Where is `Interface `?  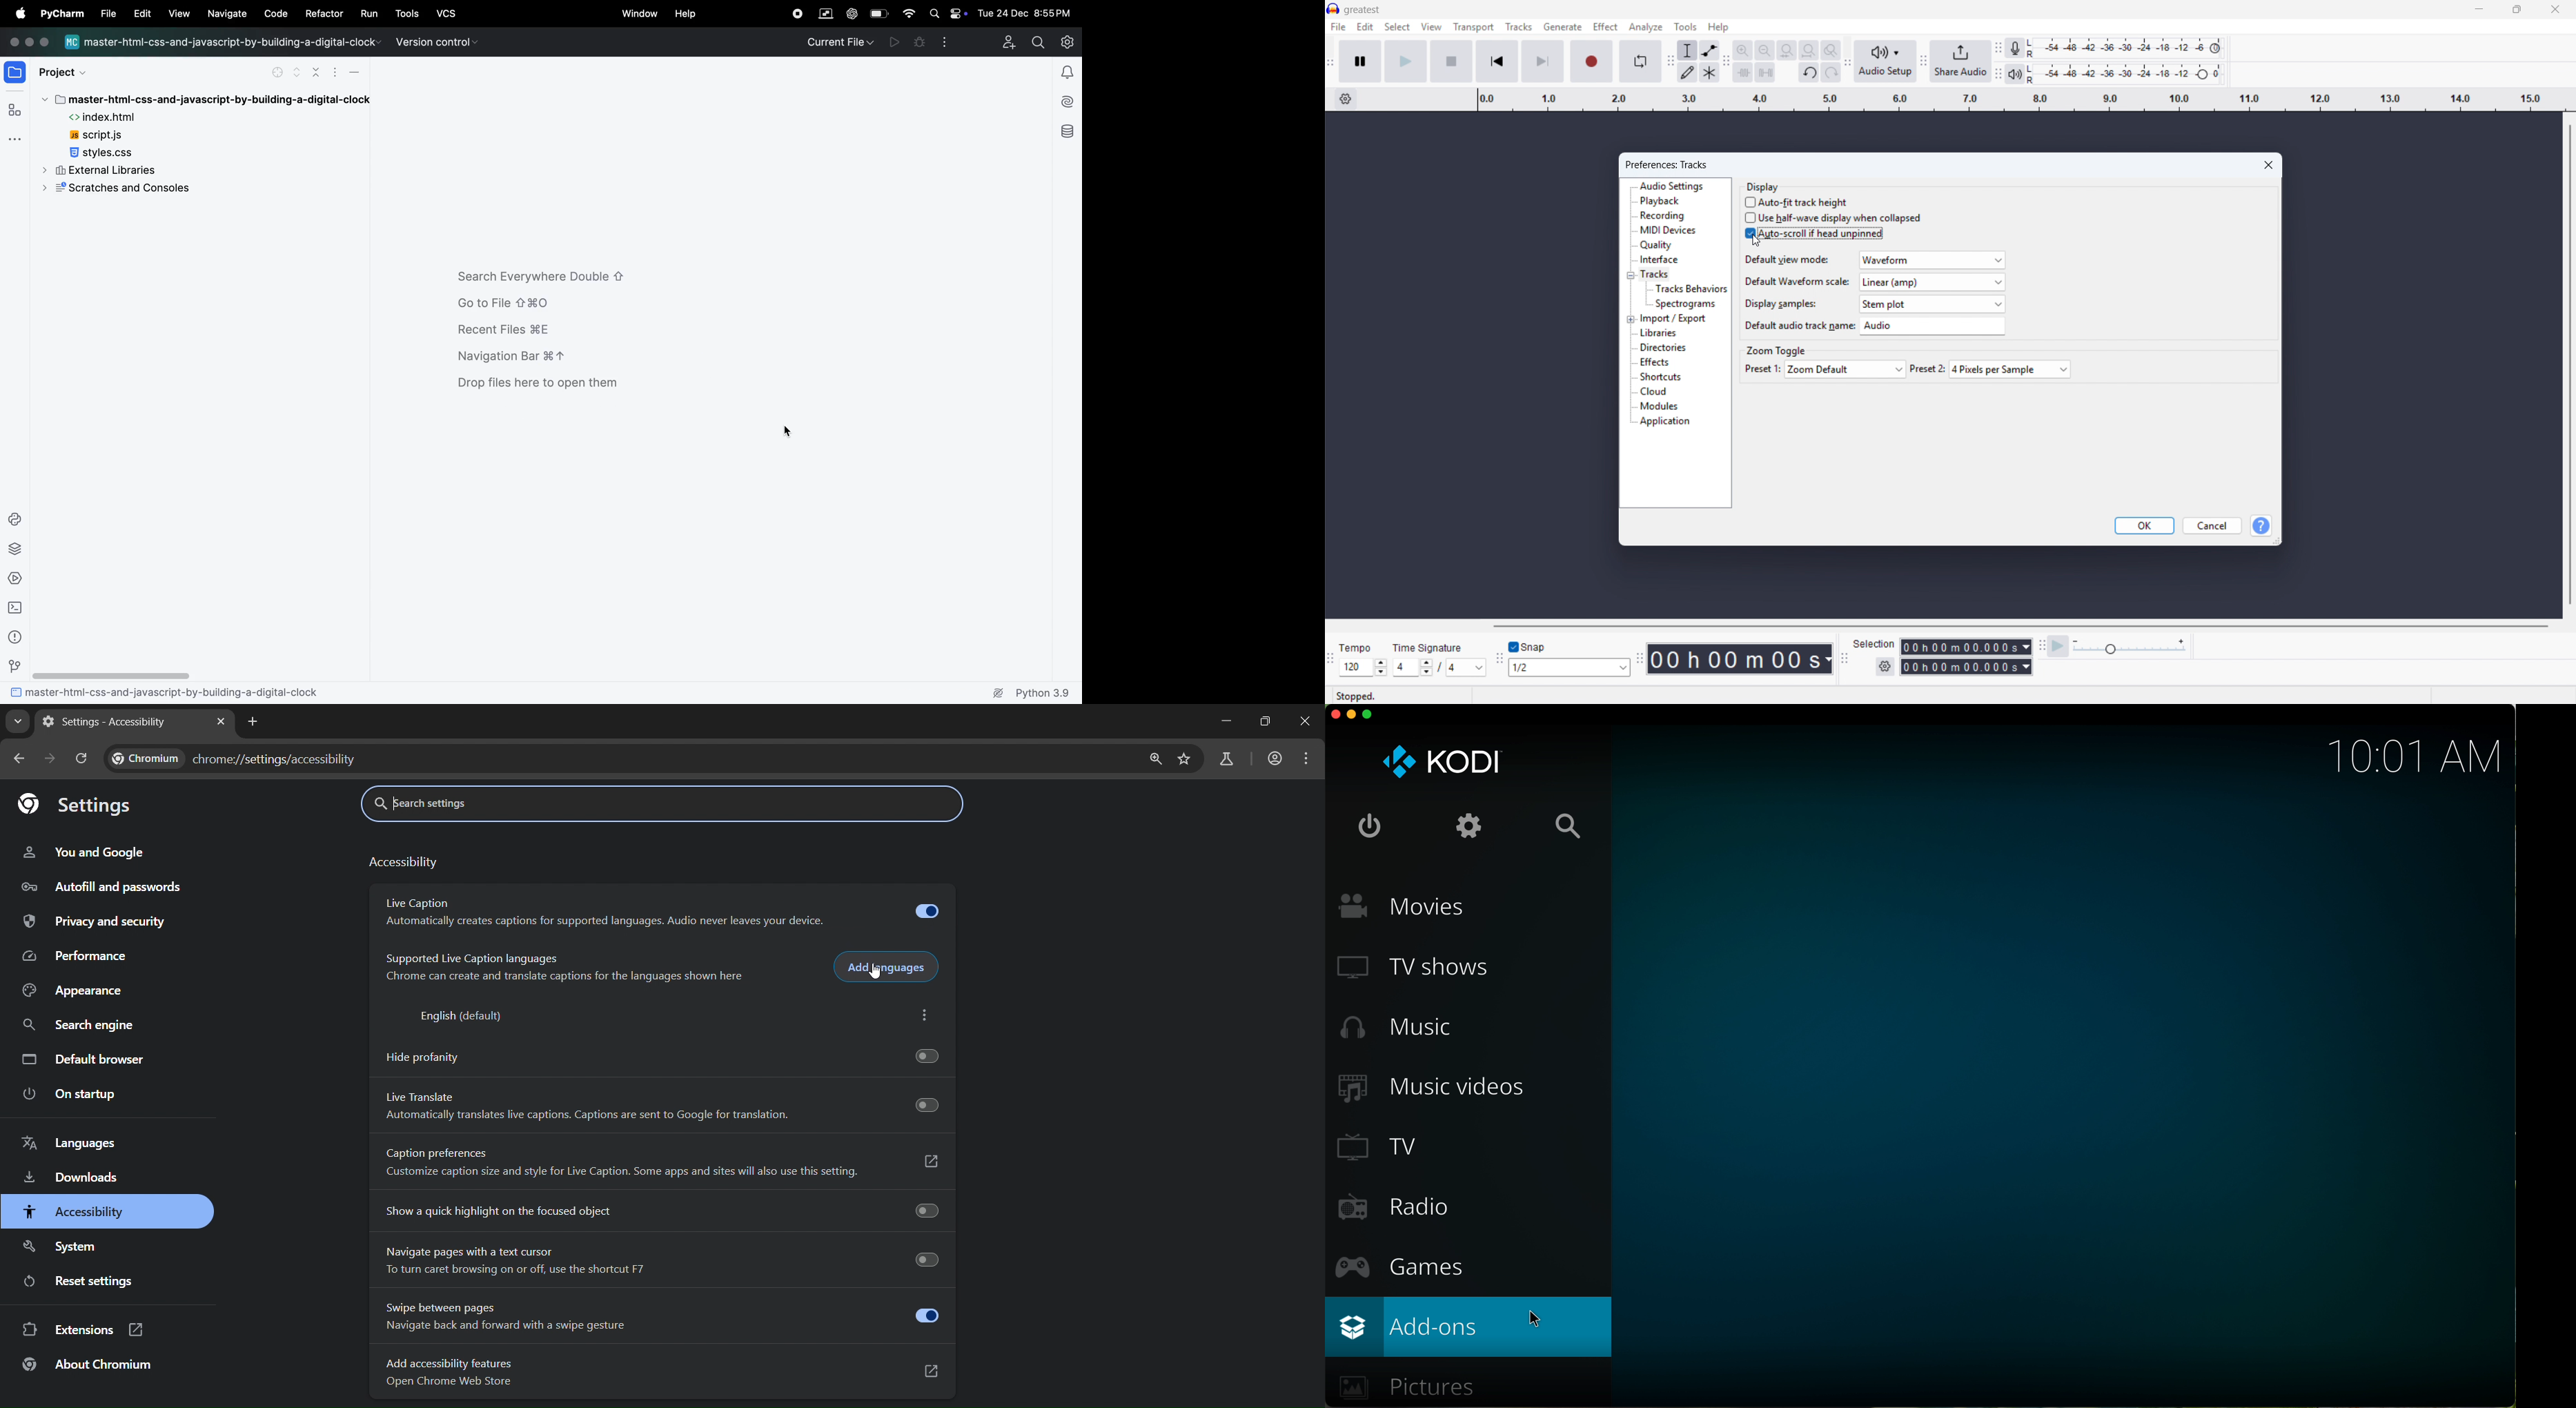
Interface  is located at coordinates (1660, 259).